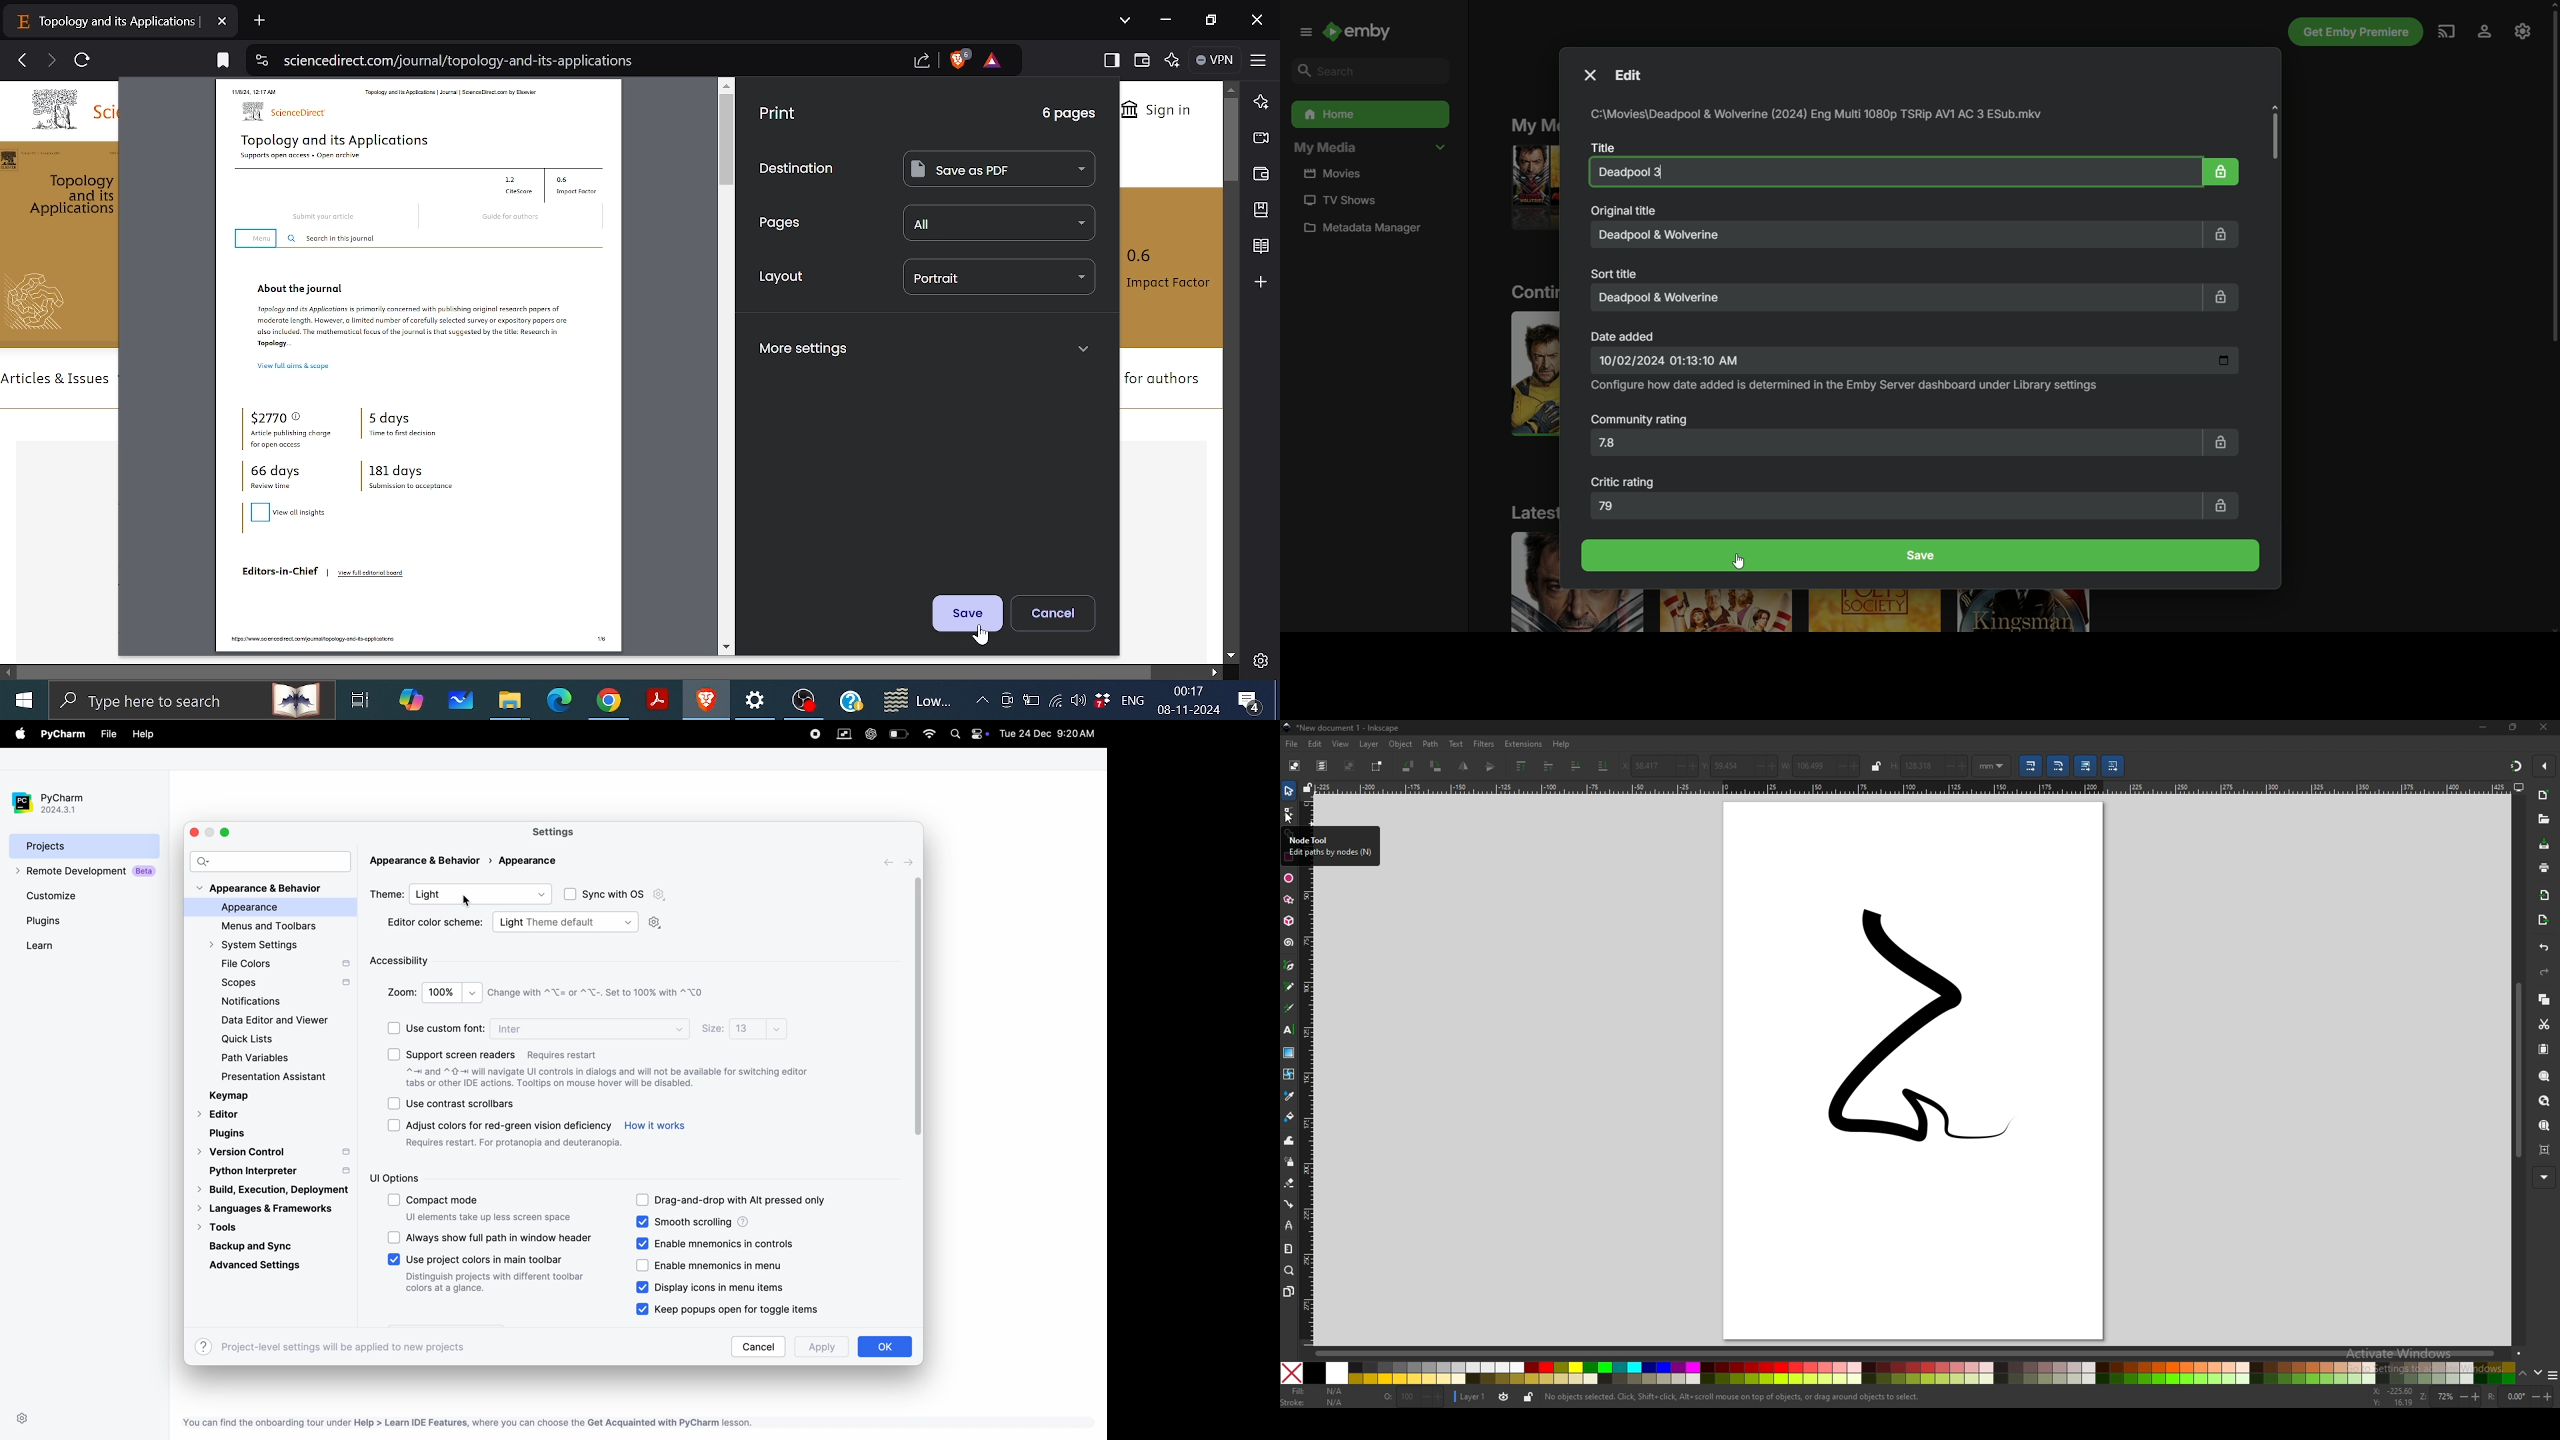 This screenshot has height=1456, width=2576. I want to click on paste, so click(2544, 1049).